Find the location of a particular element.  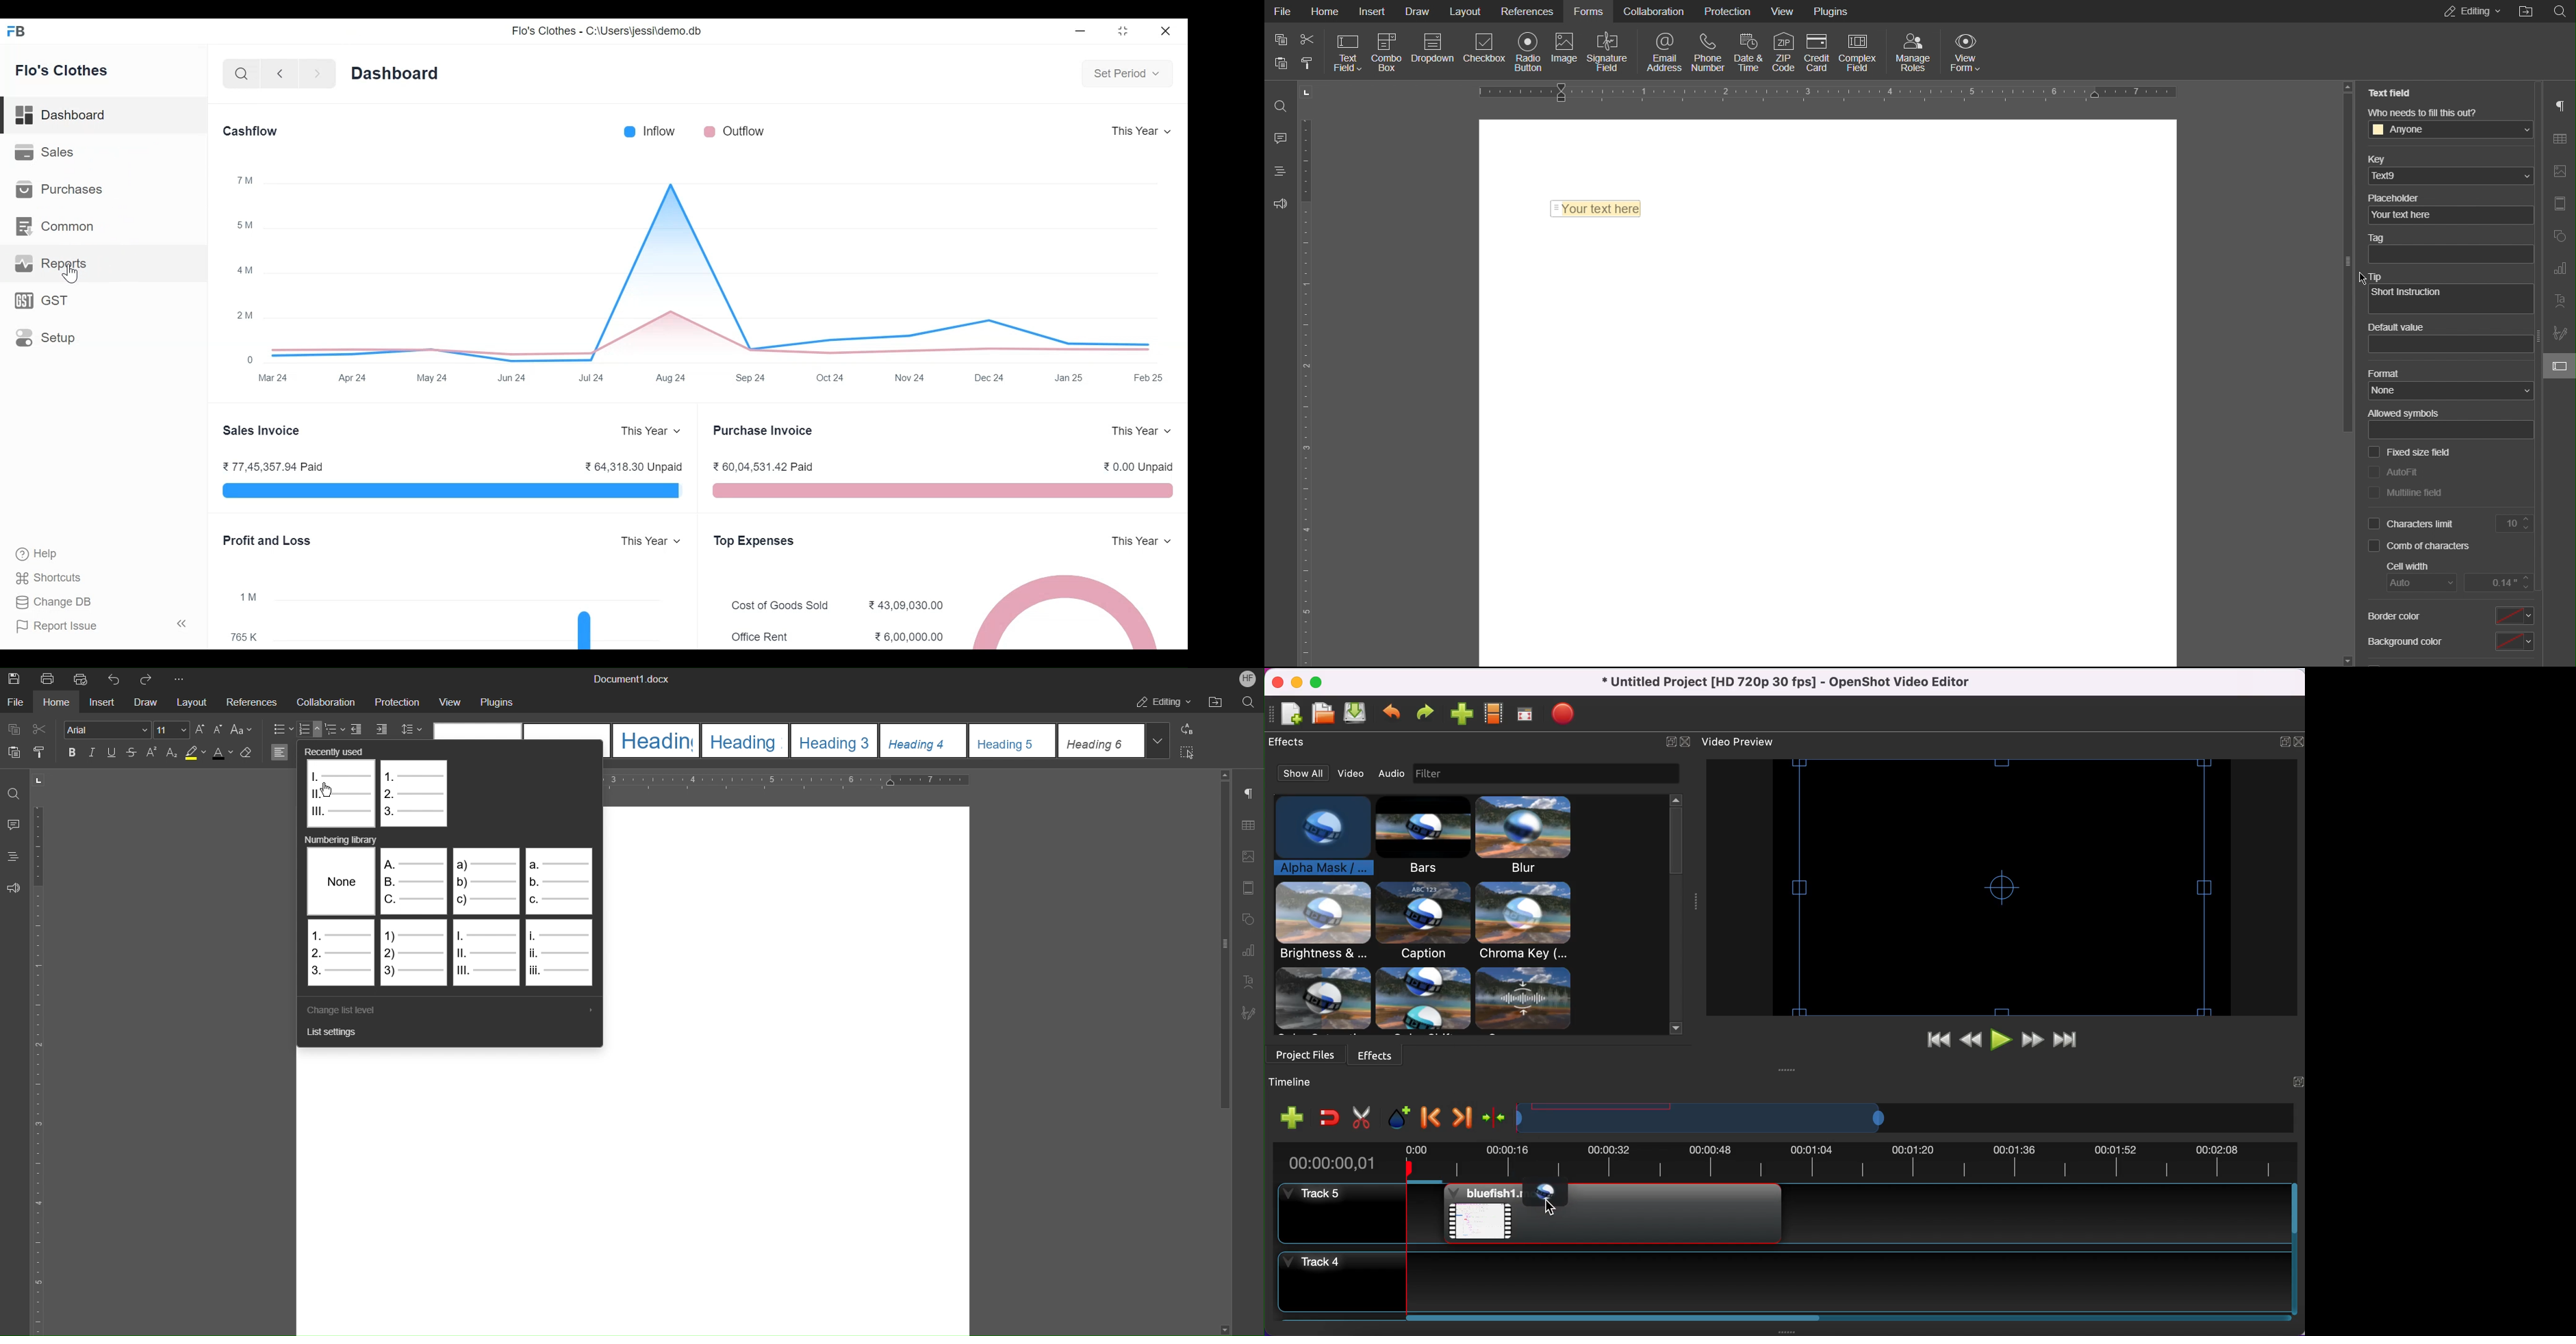

2M is located at coordinates (245, 316).